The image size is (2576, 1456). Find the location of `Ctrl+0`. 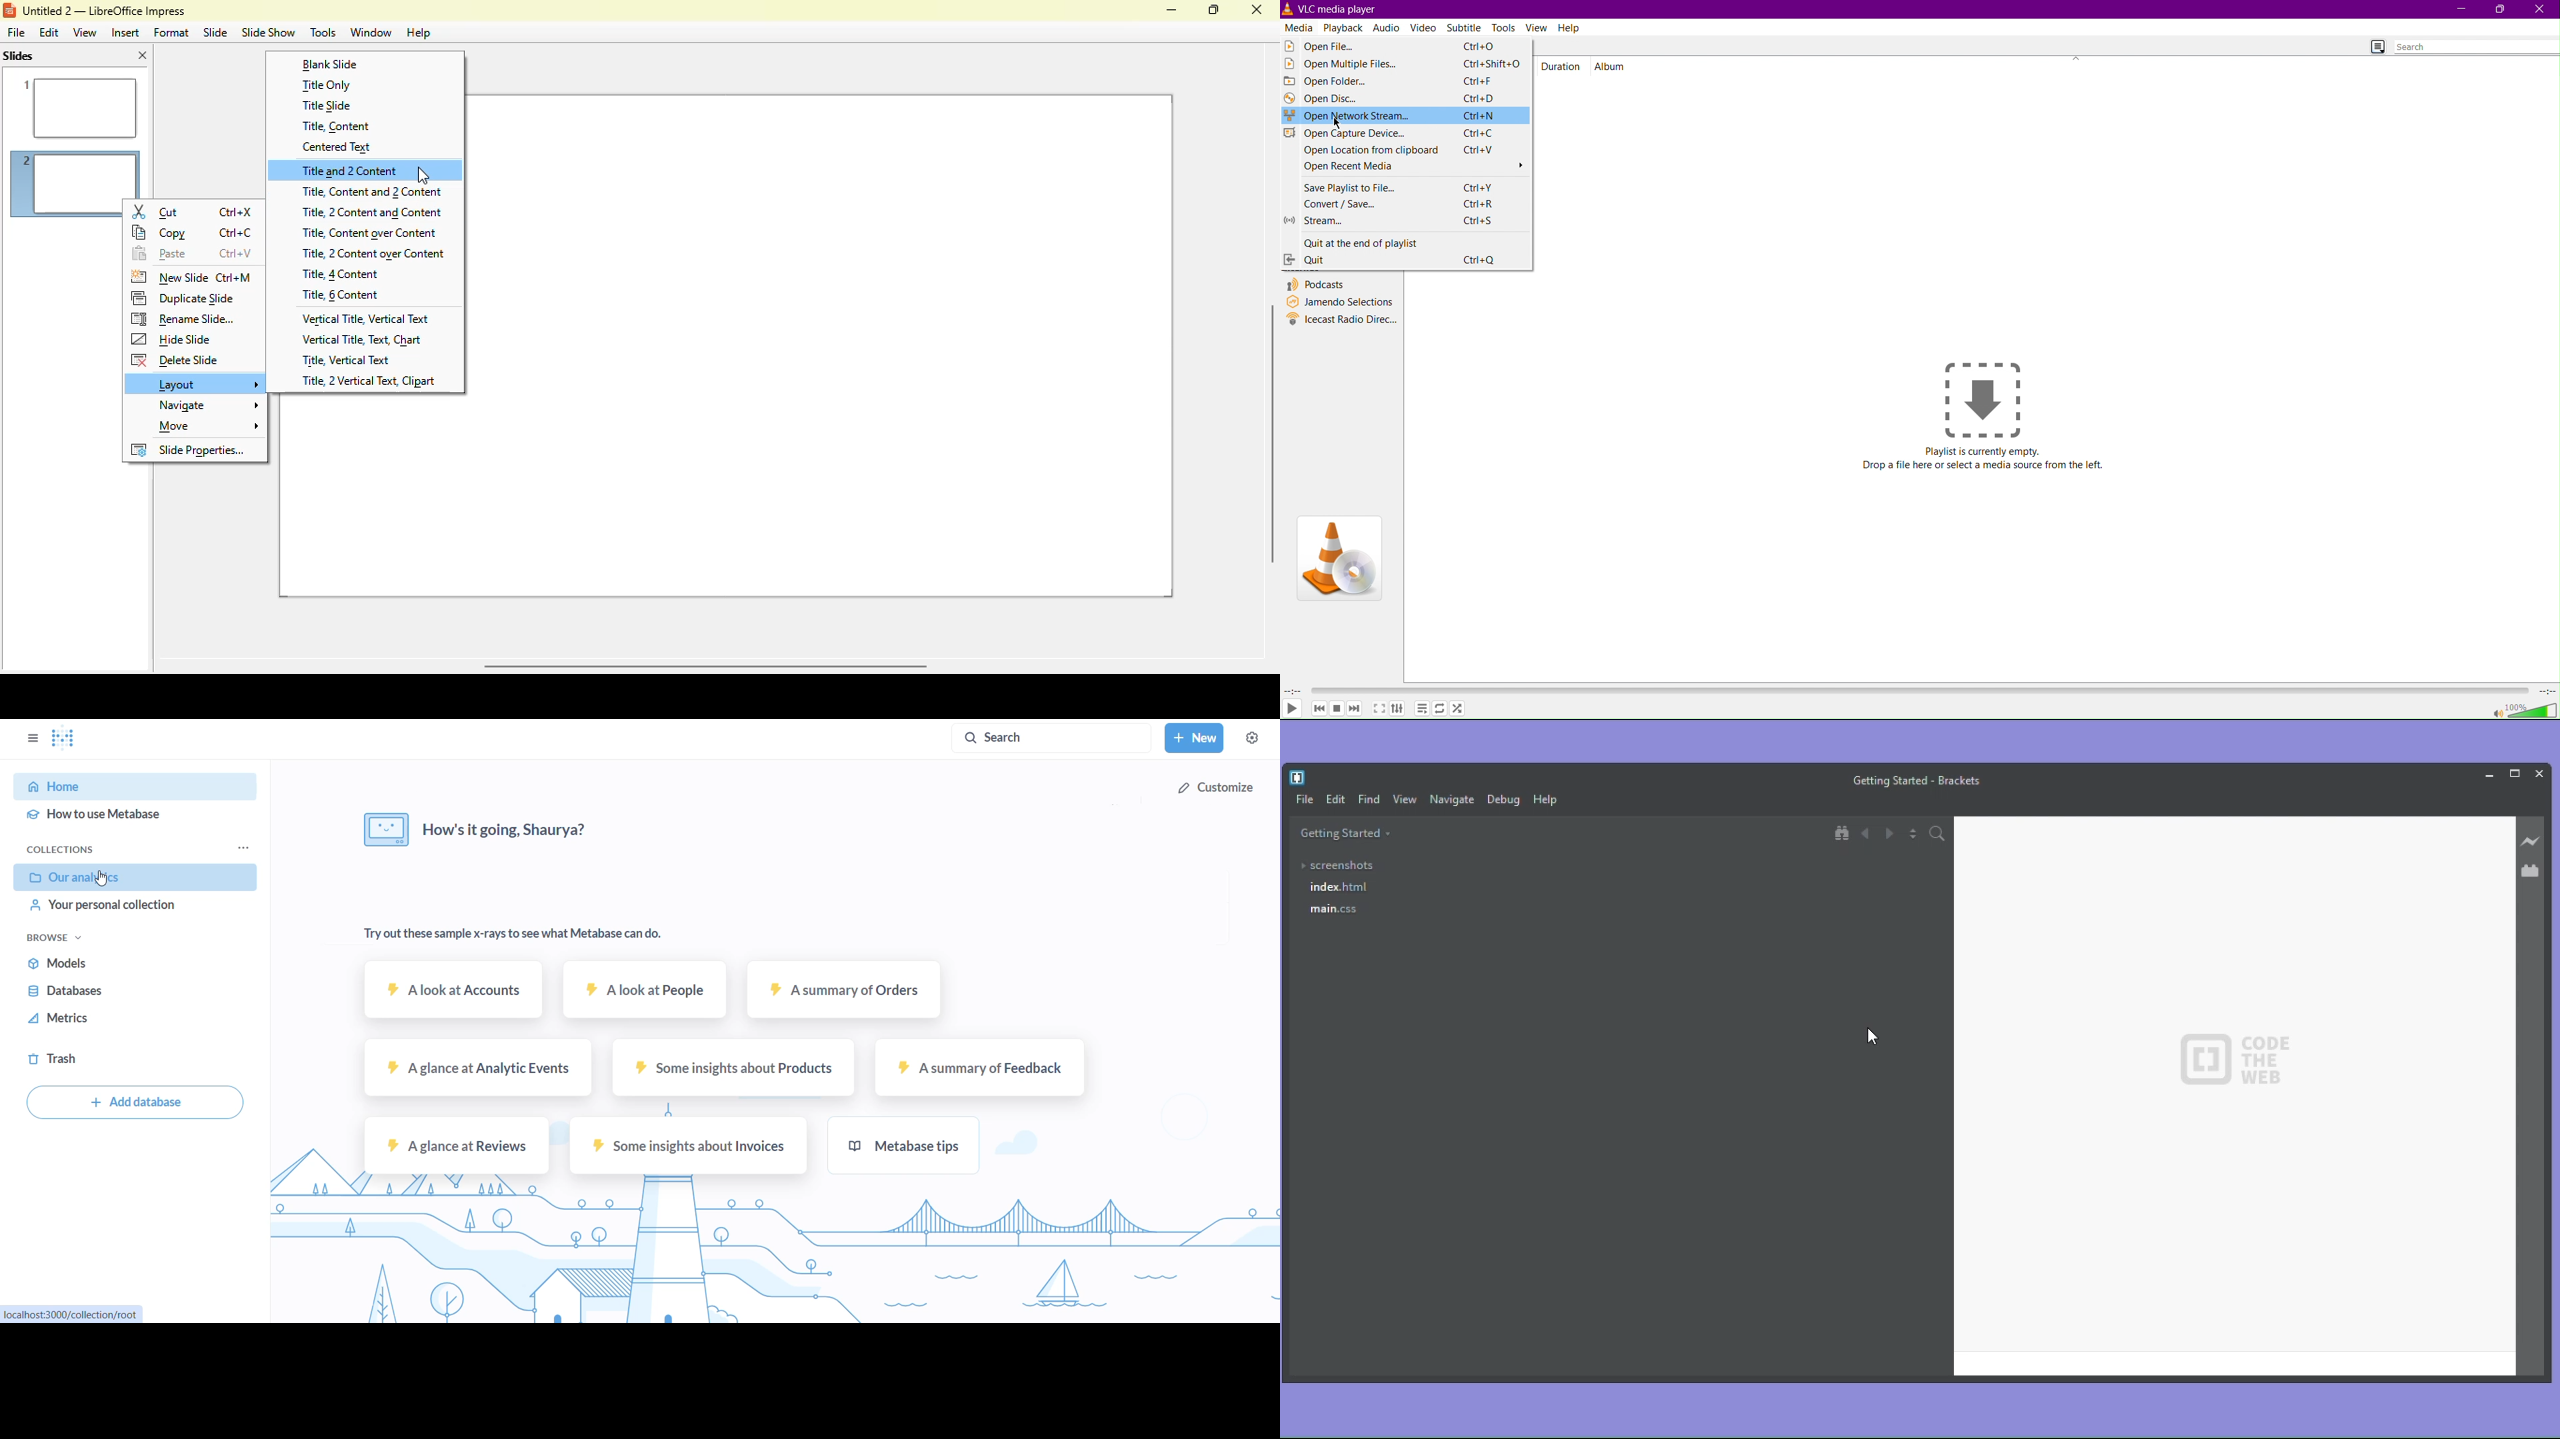

Ctrl+0 is located at coordinates (1480, 46).